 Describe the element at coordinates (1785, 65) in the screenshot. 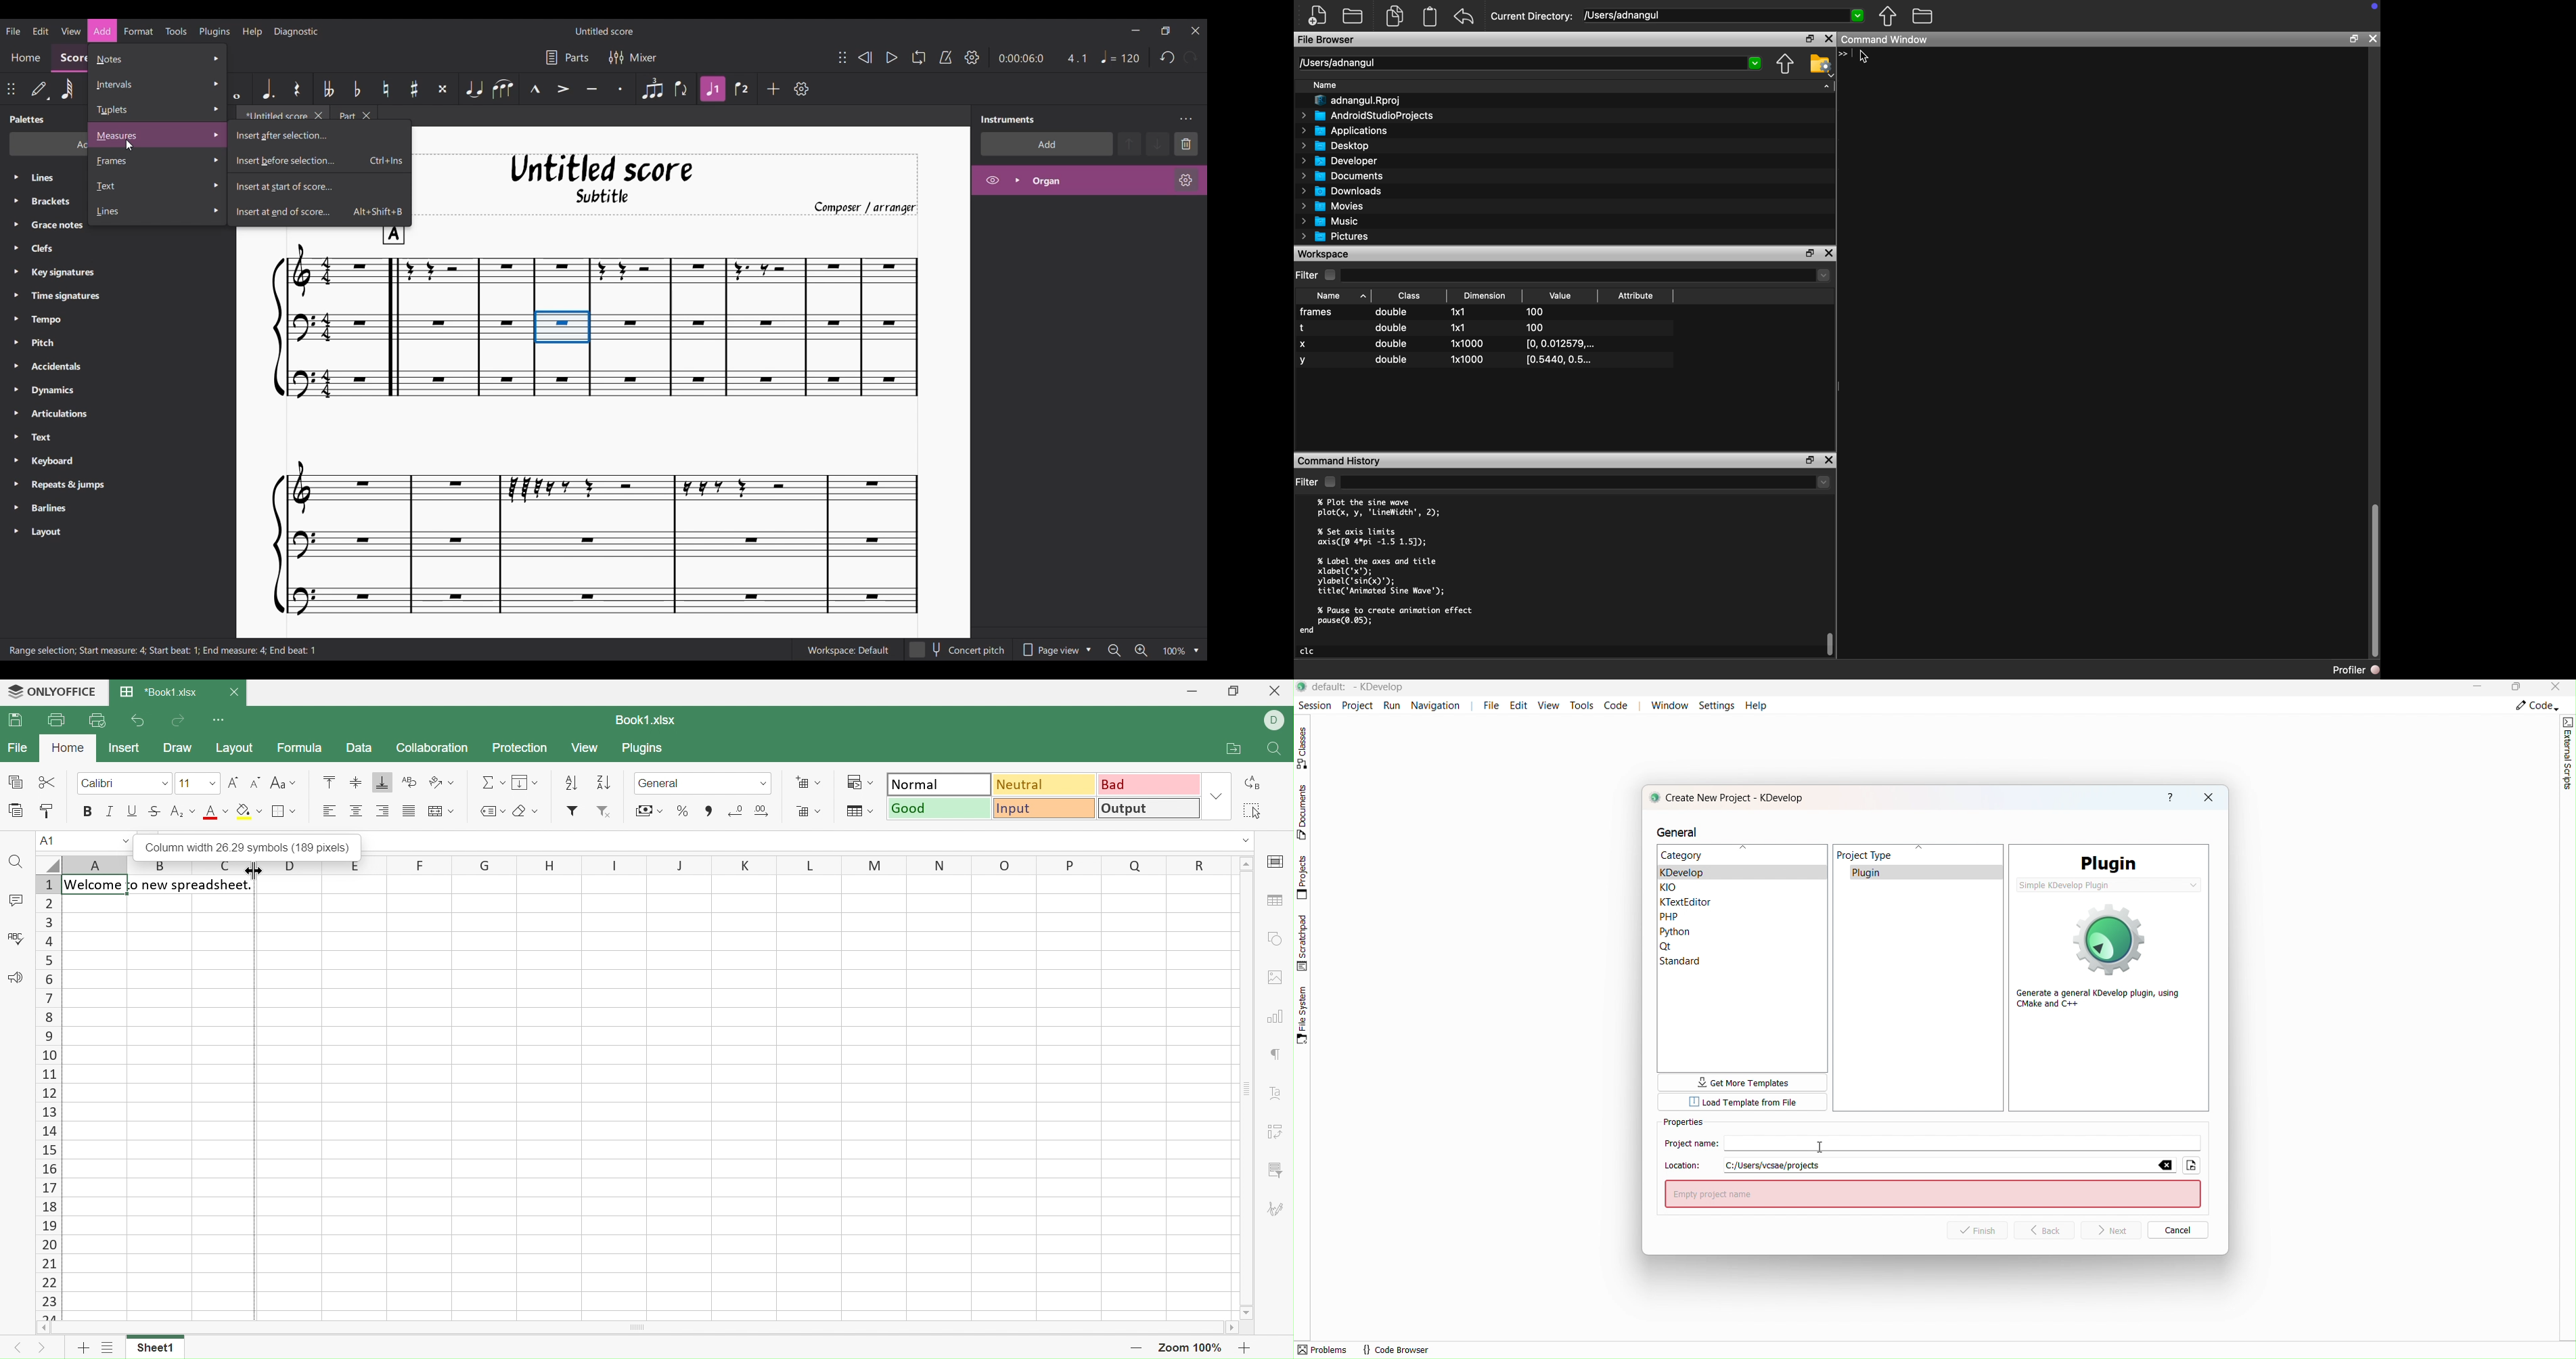

I see `Parent Directory` at that location.